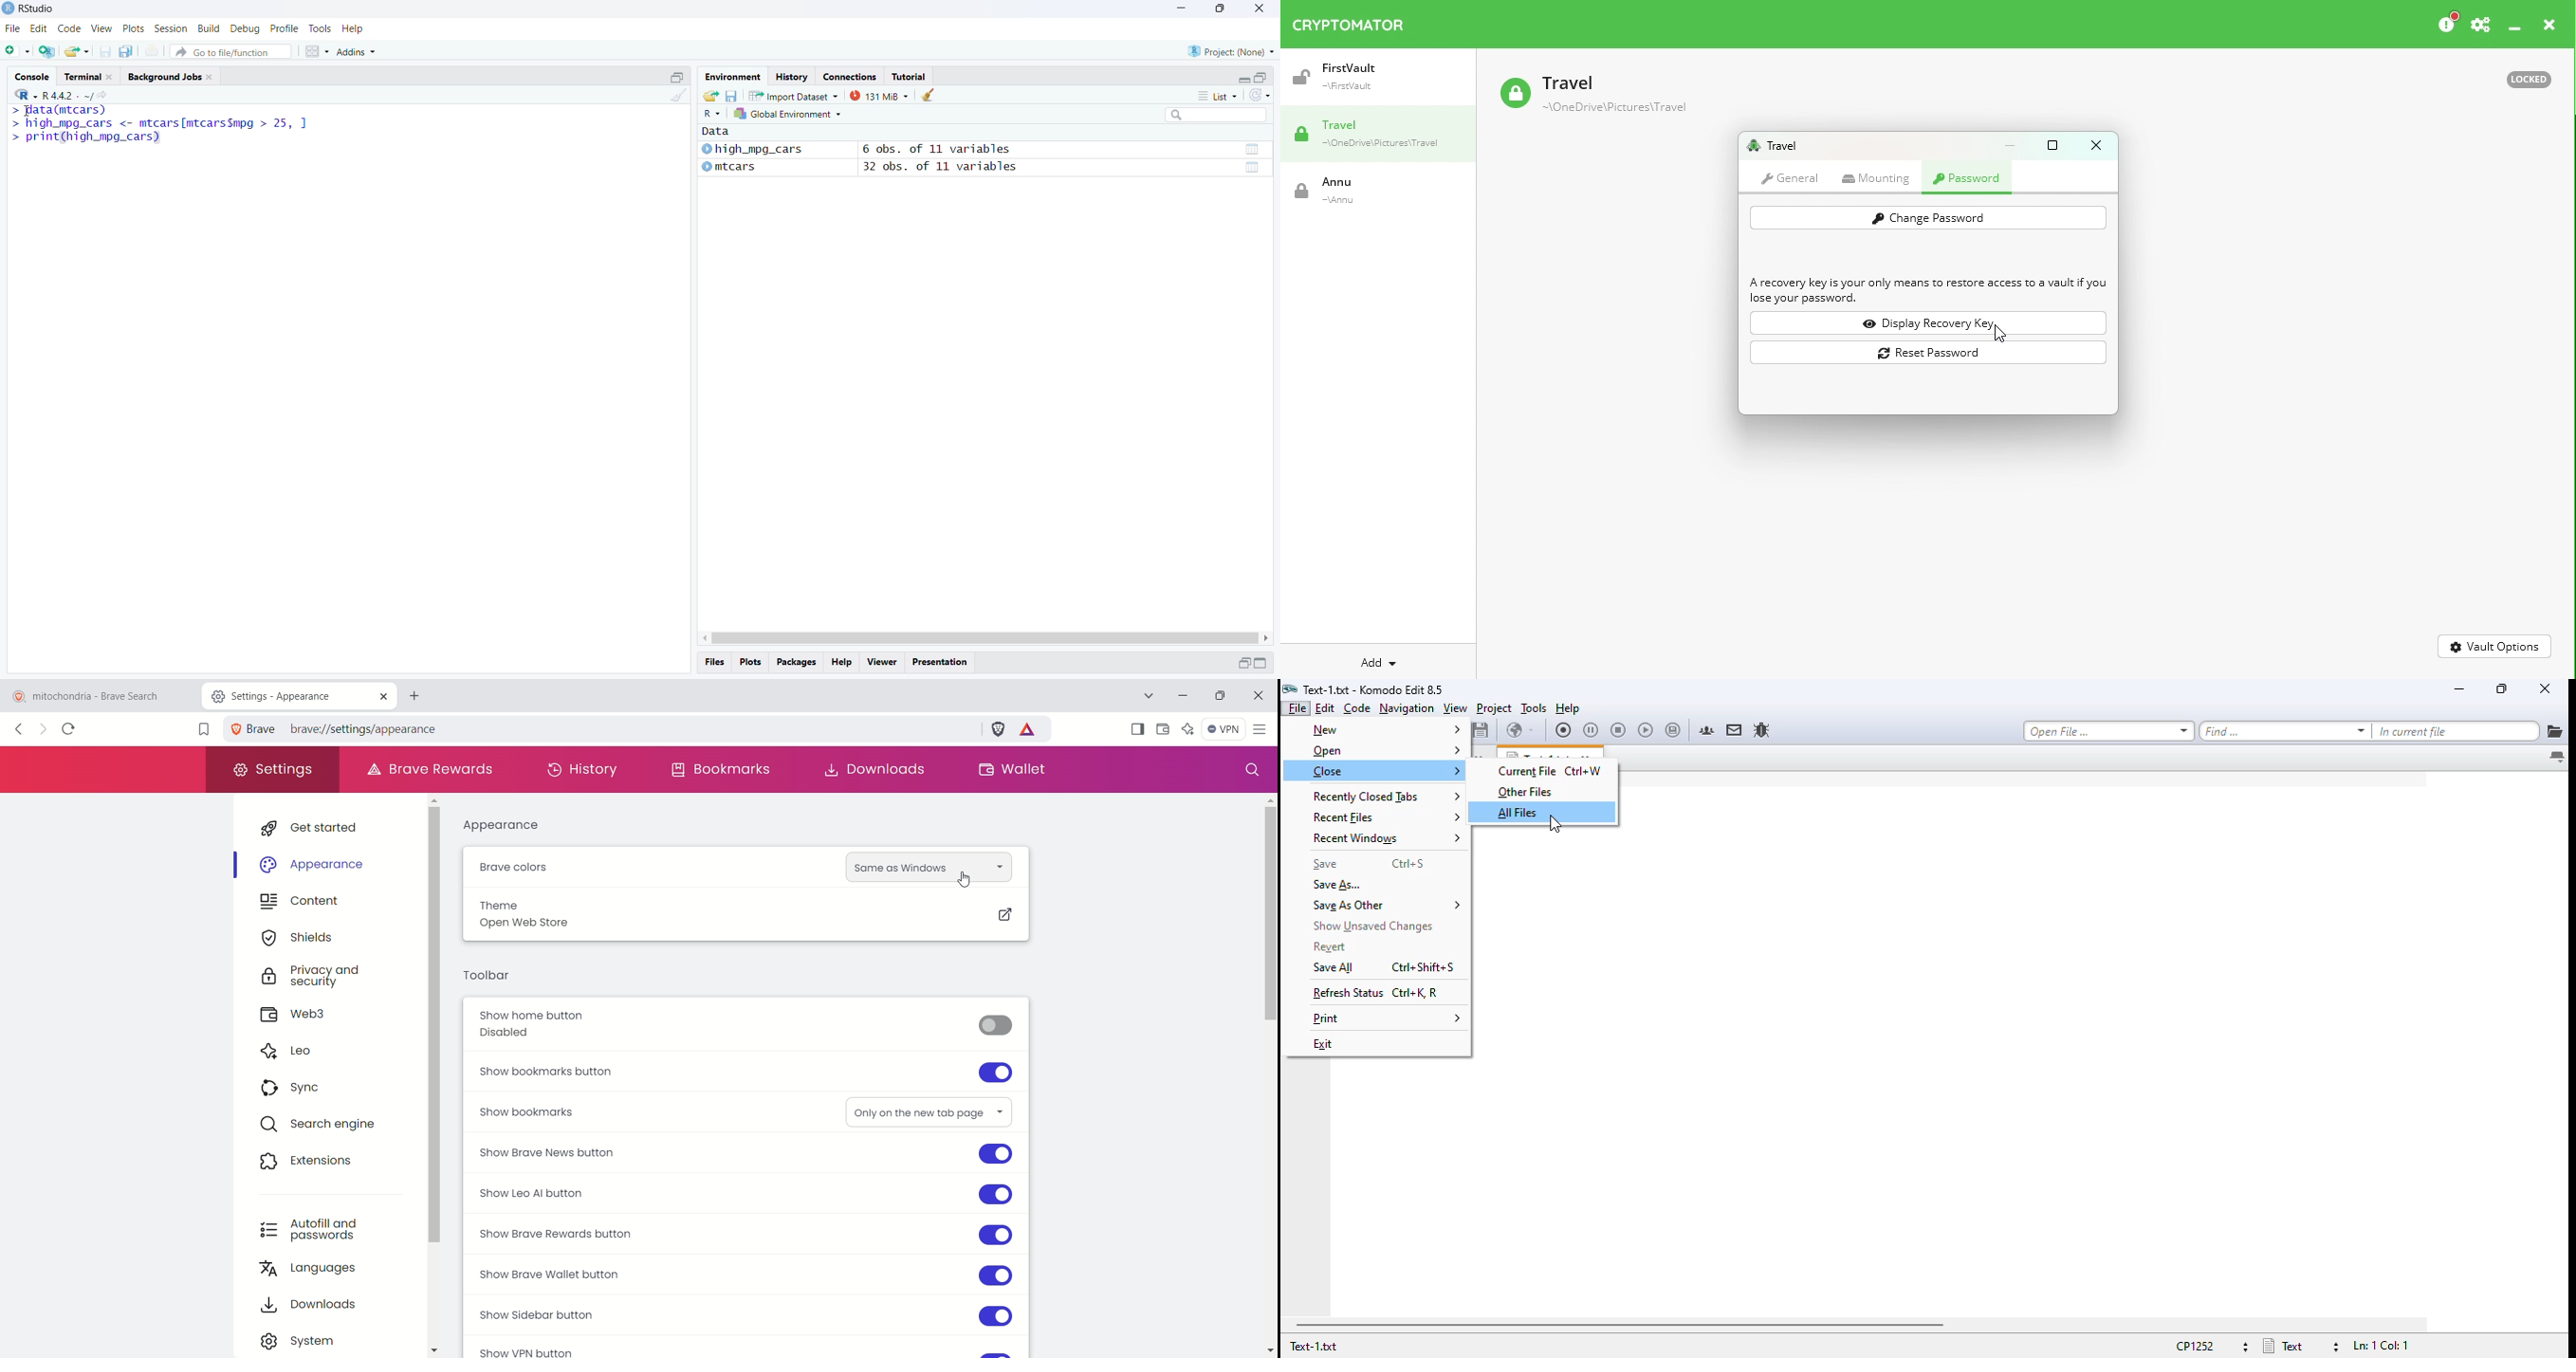  What do you see at coordinates (352, 28) in the screenshot?
I see `Help` at bounding box center [352, 28].